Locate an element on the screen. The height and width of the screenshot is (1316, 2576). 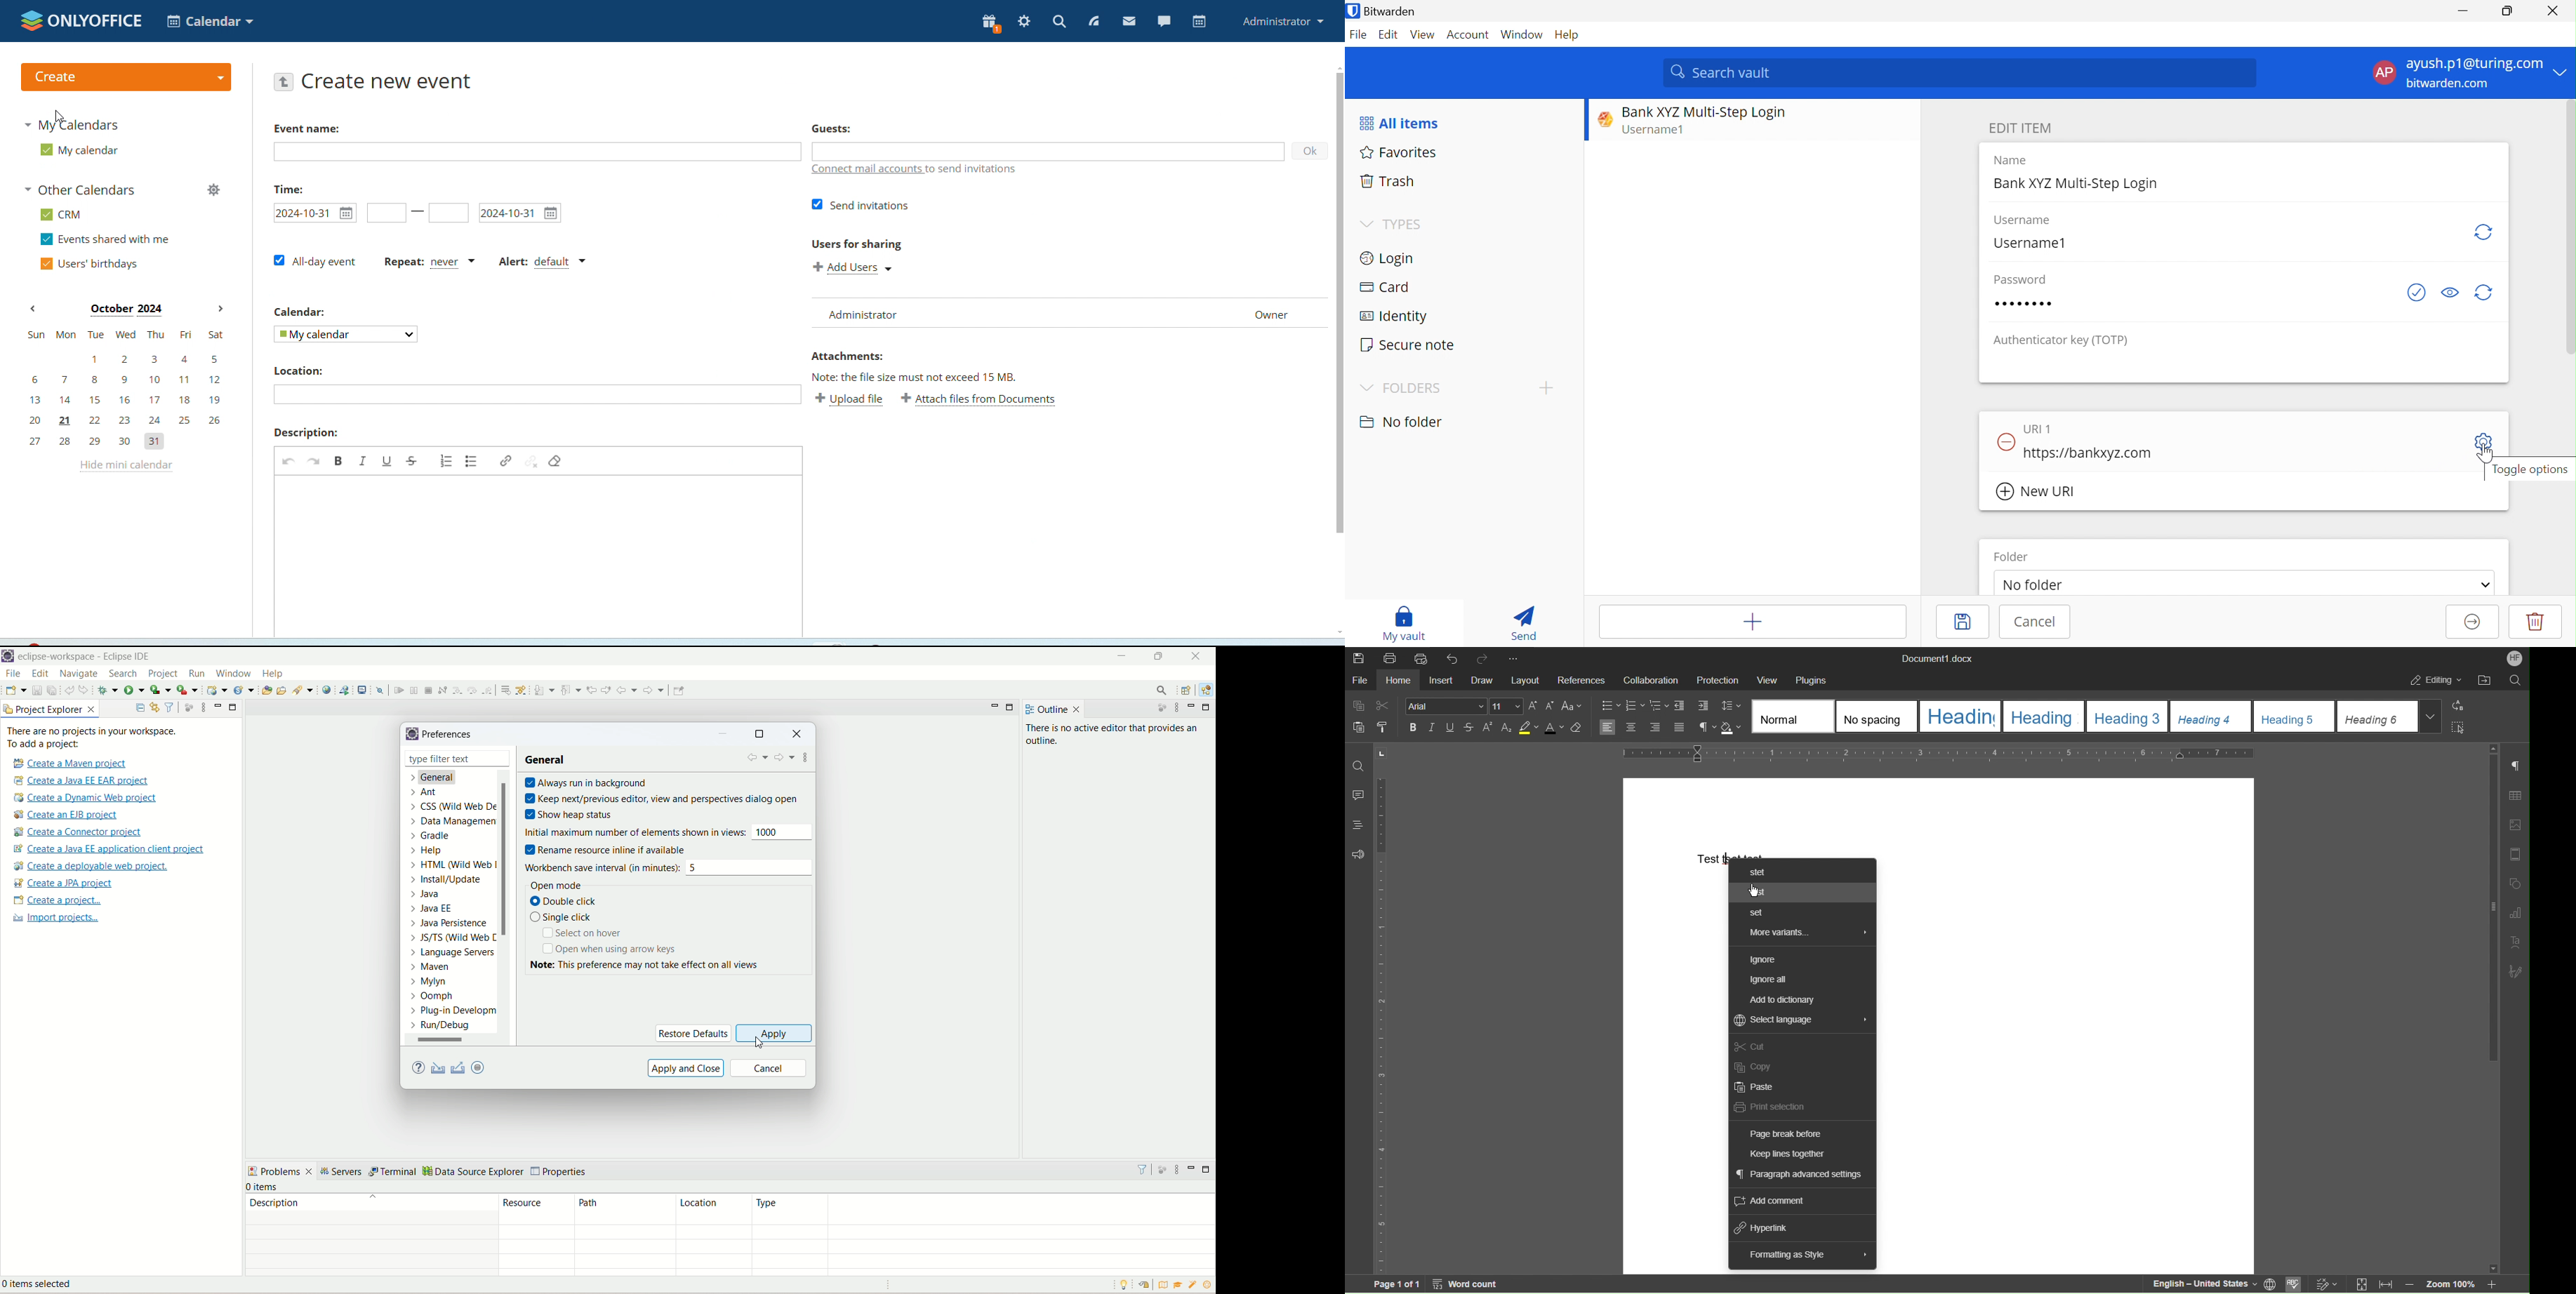
mylyn is located at coordinates (429, 983).